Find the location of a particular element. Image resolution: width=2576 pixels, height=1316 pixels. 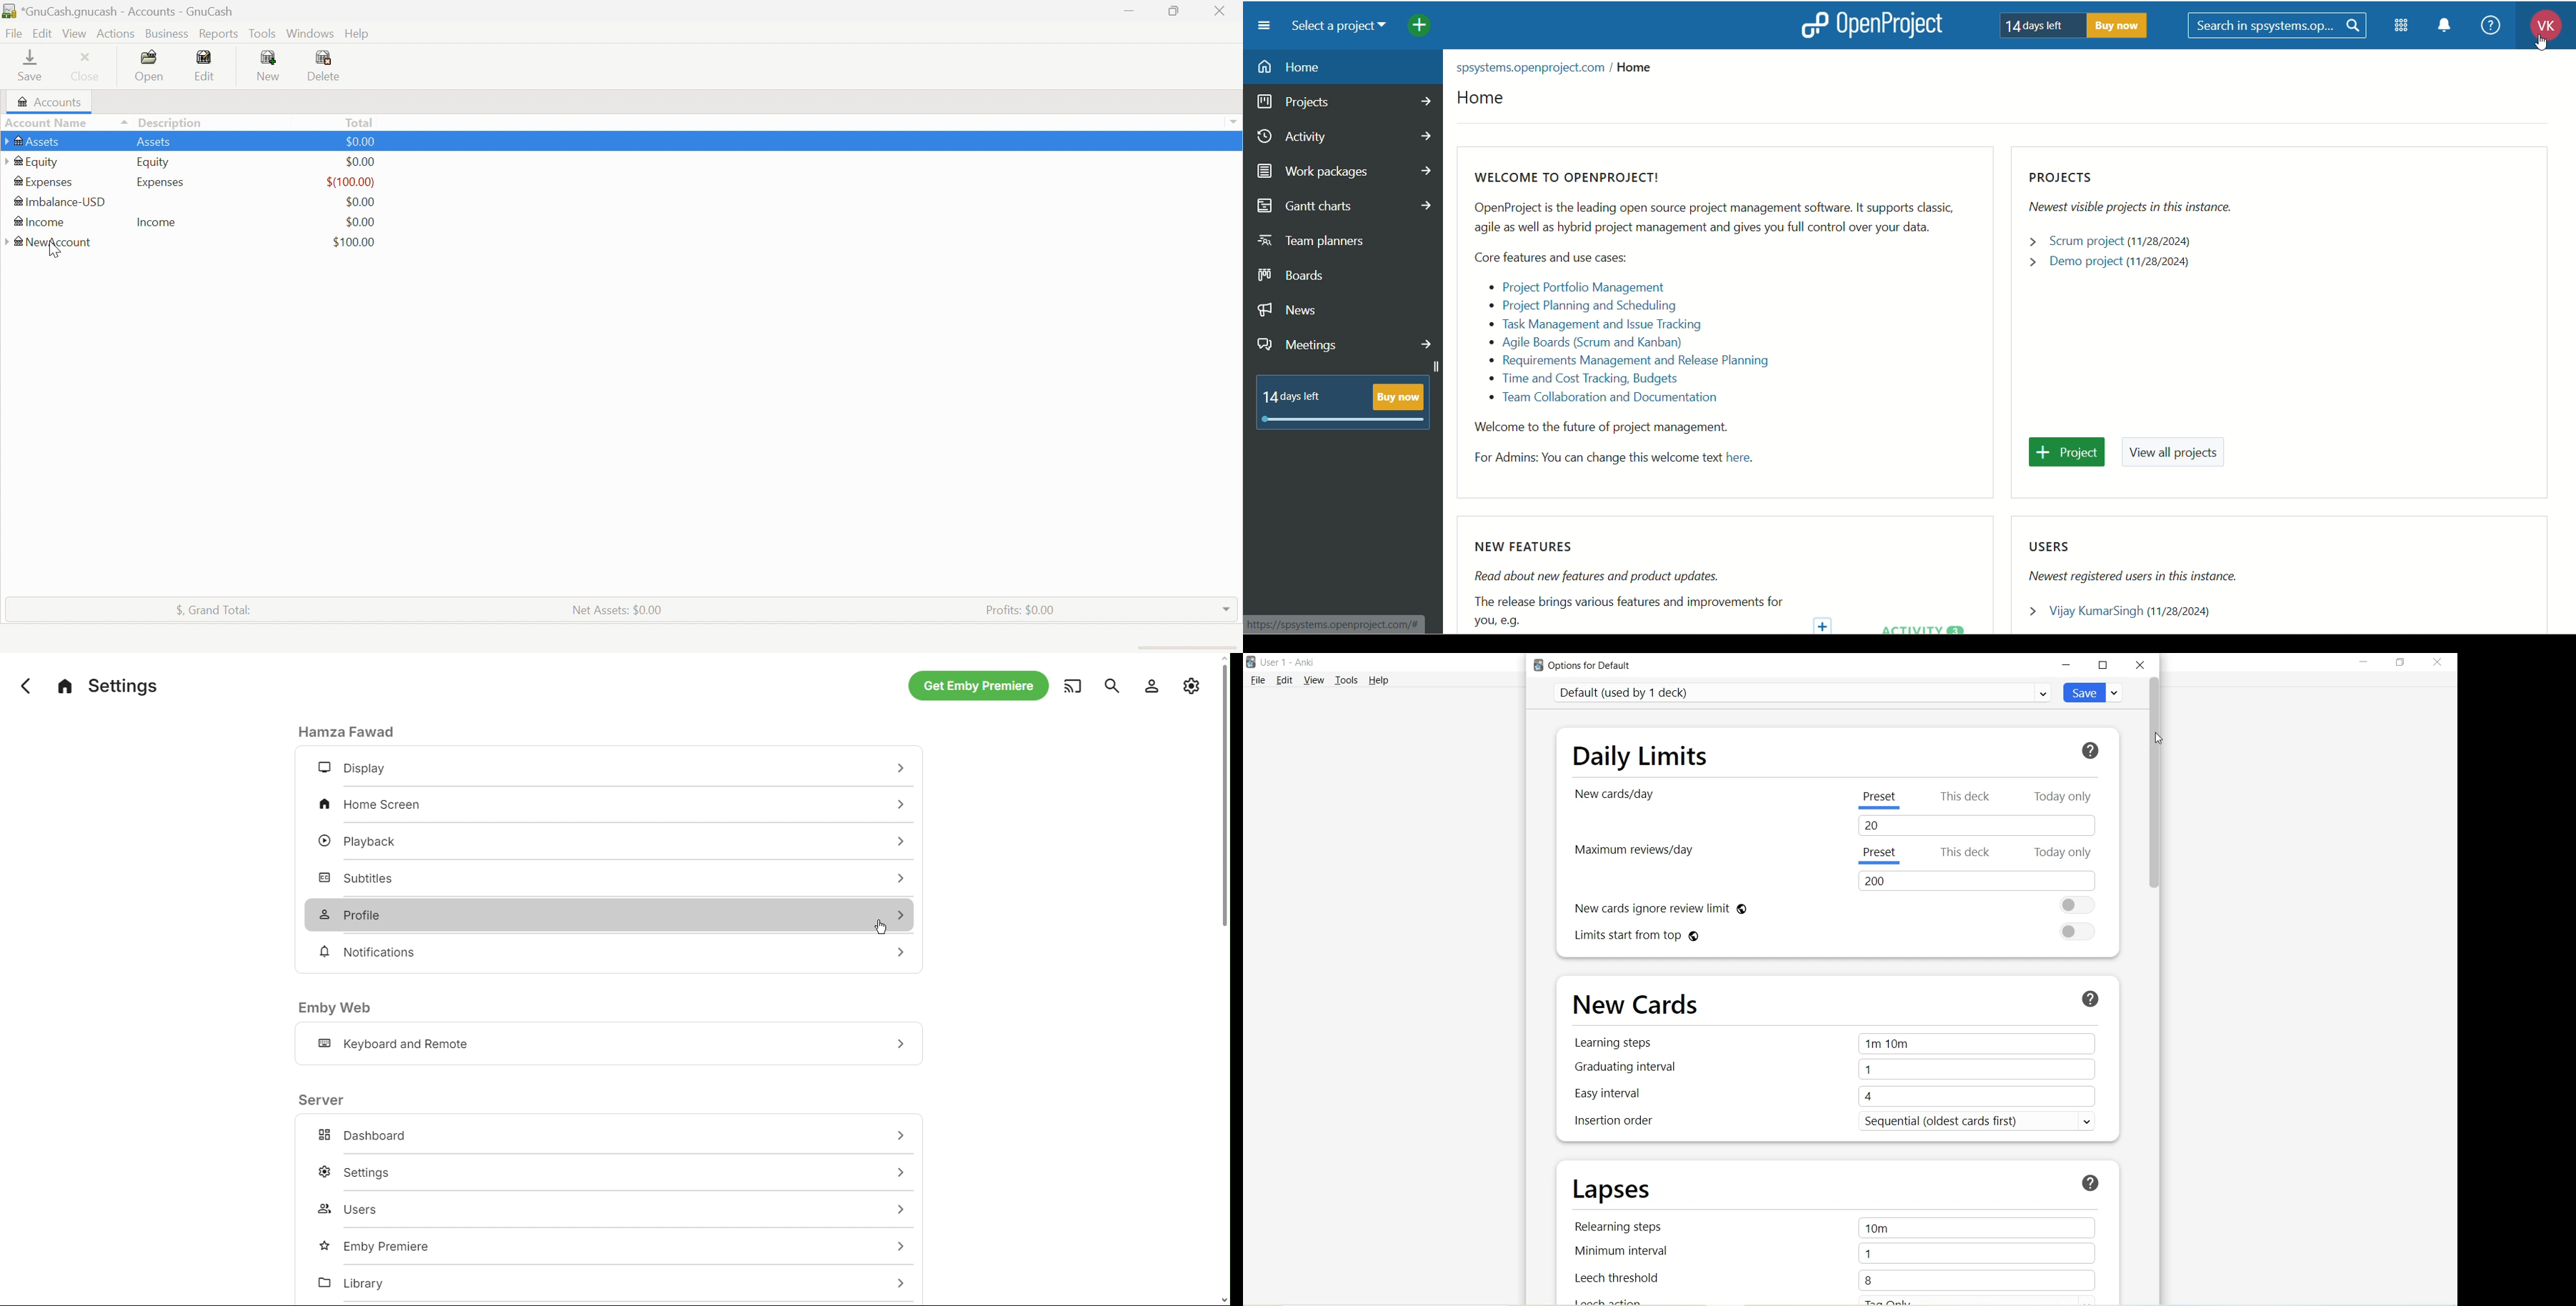

Drop Down is located at coordinates (1226, 608).